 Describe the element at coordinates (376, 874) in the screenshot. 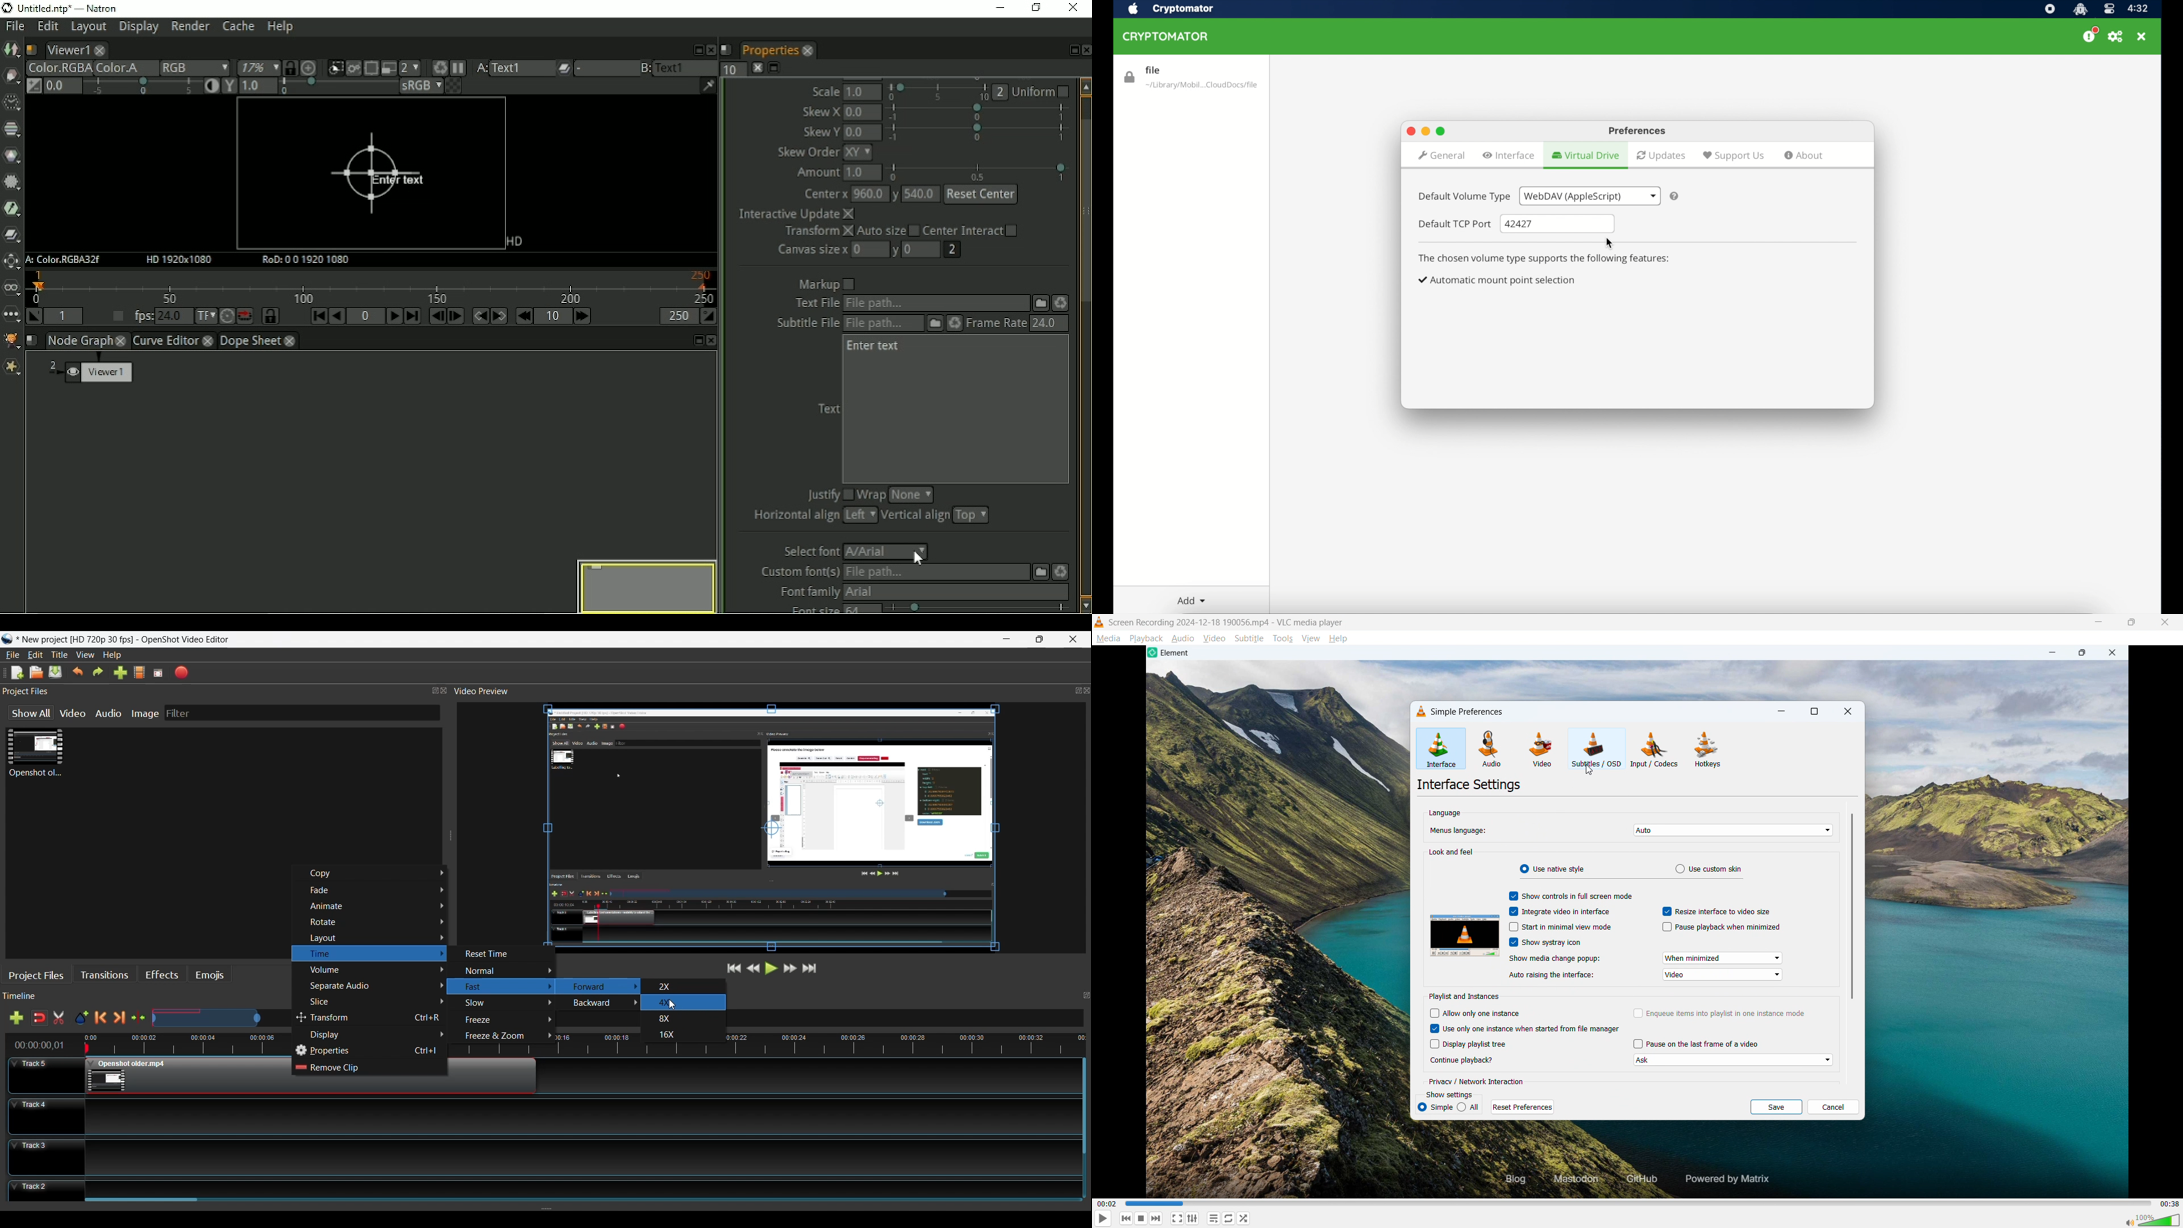

I see `Copy` at that location.